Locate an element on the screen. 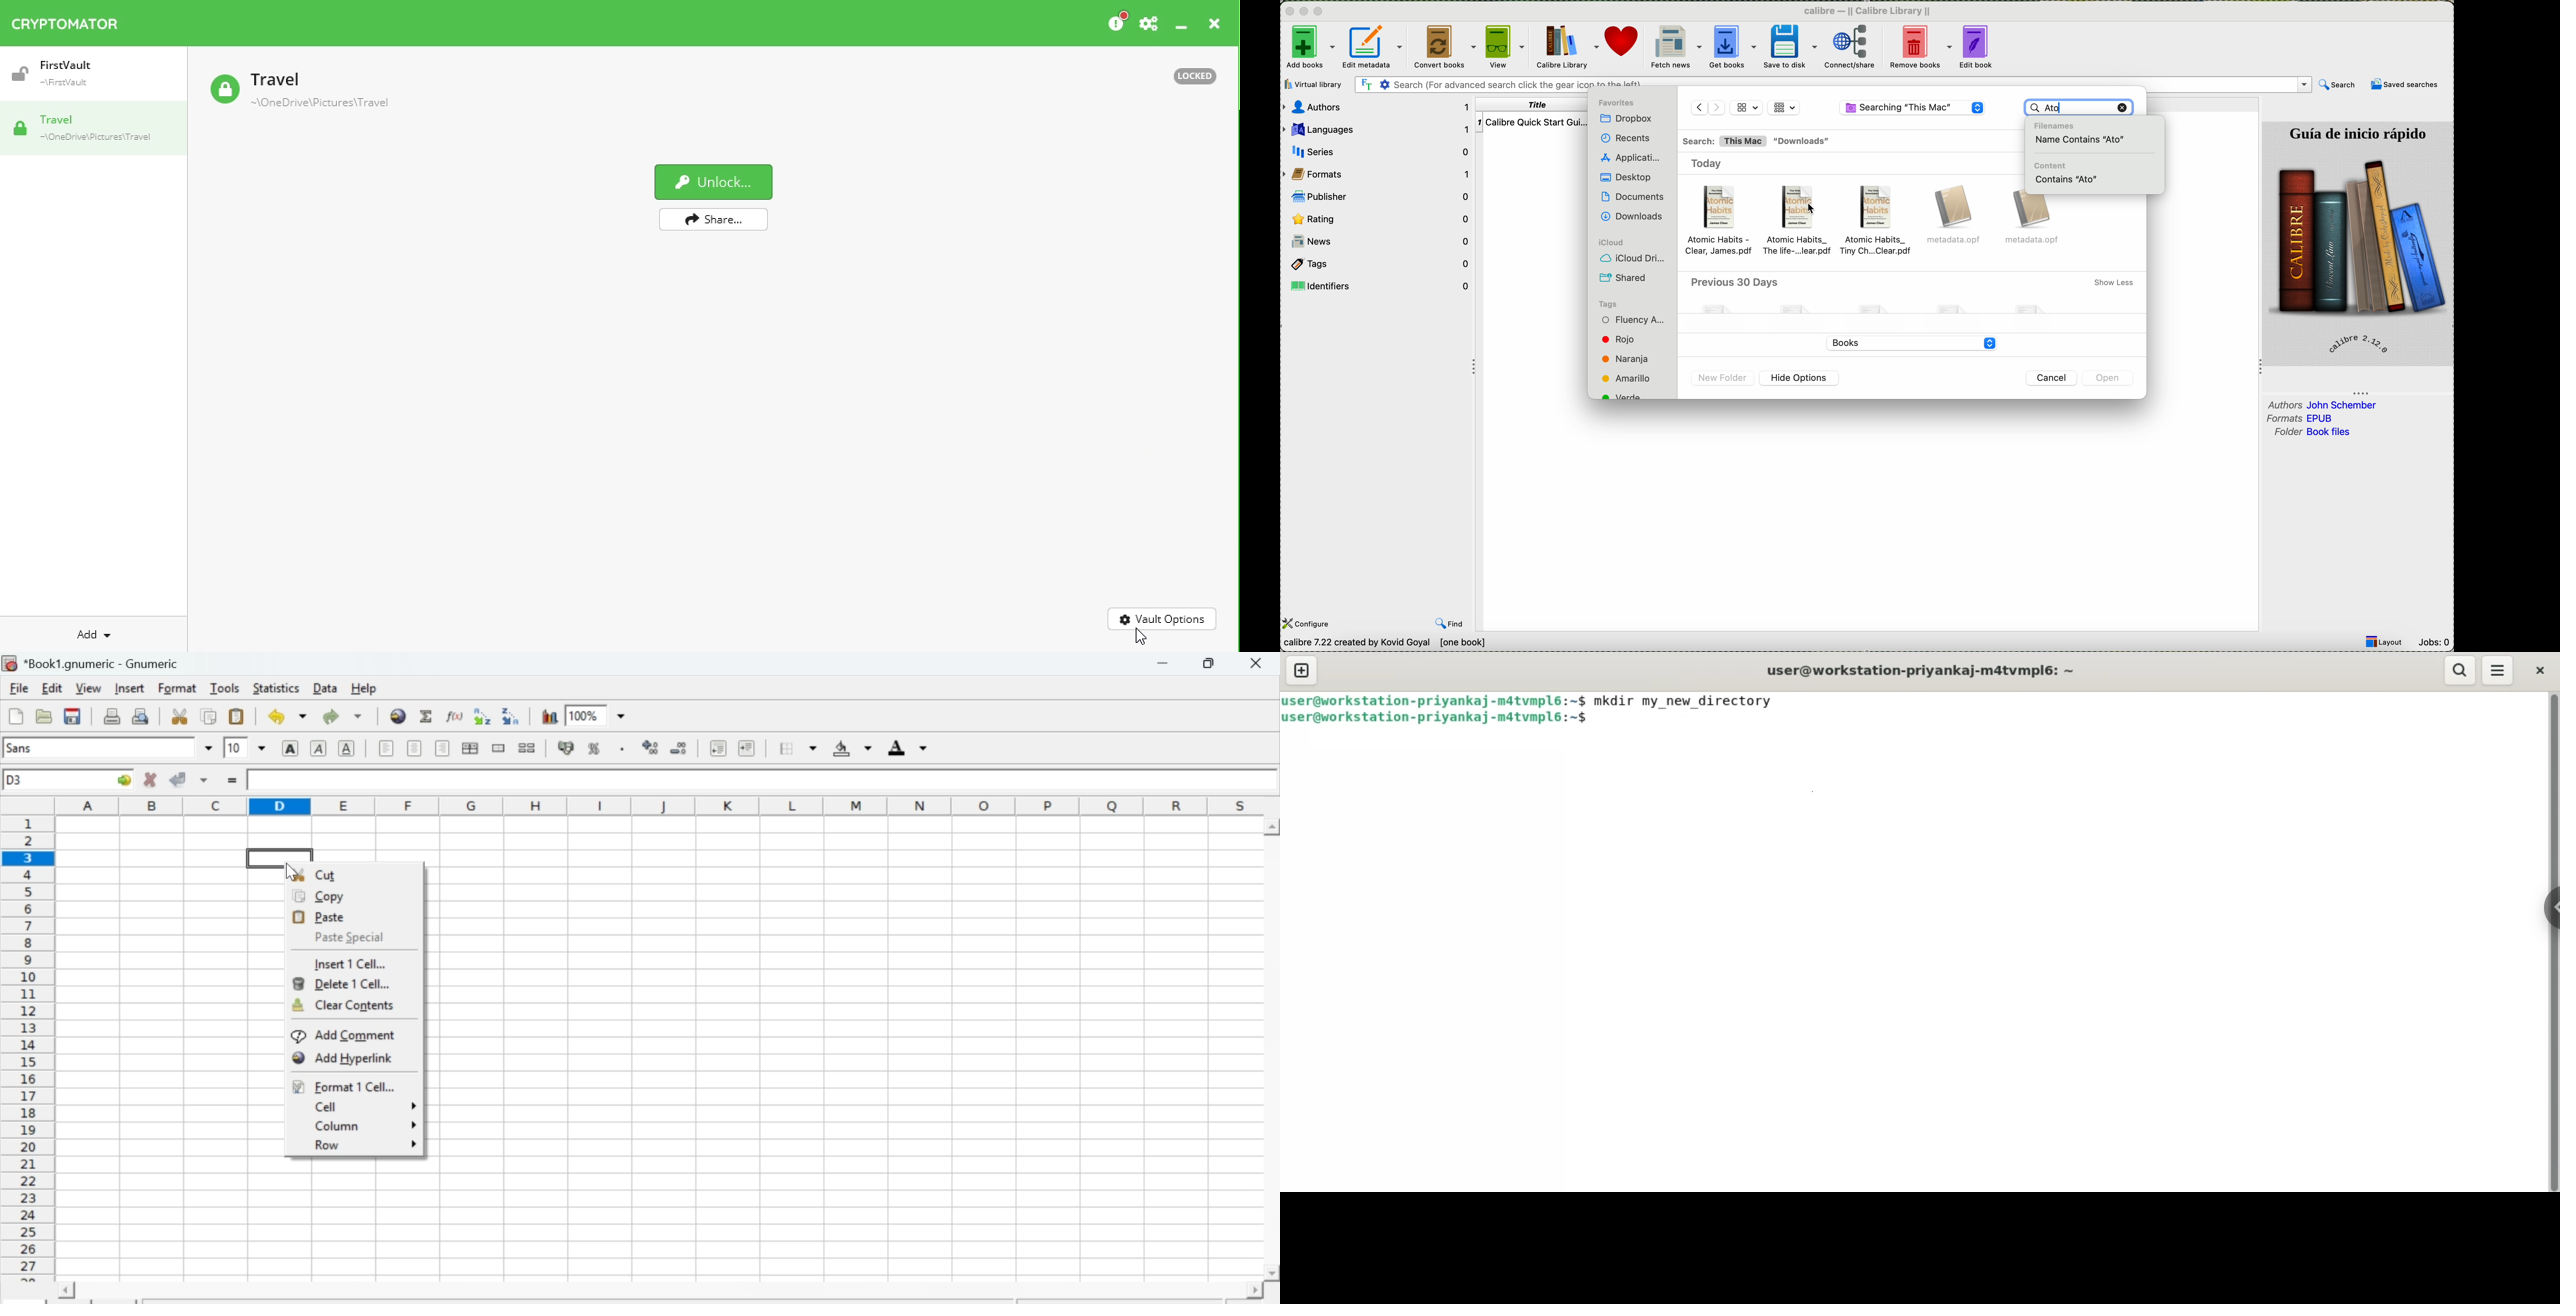 Image resolution: width=2576 pixels, height=1316 pixels. Align Left is located at coordinates (384, 749).